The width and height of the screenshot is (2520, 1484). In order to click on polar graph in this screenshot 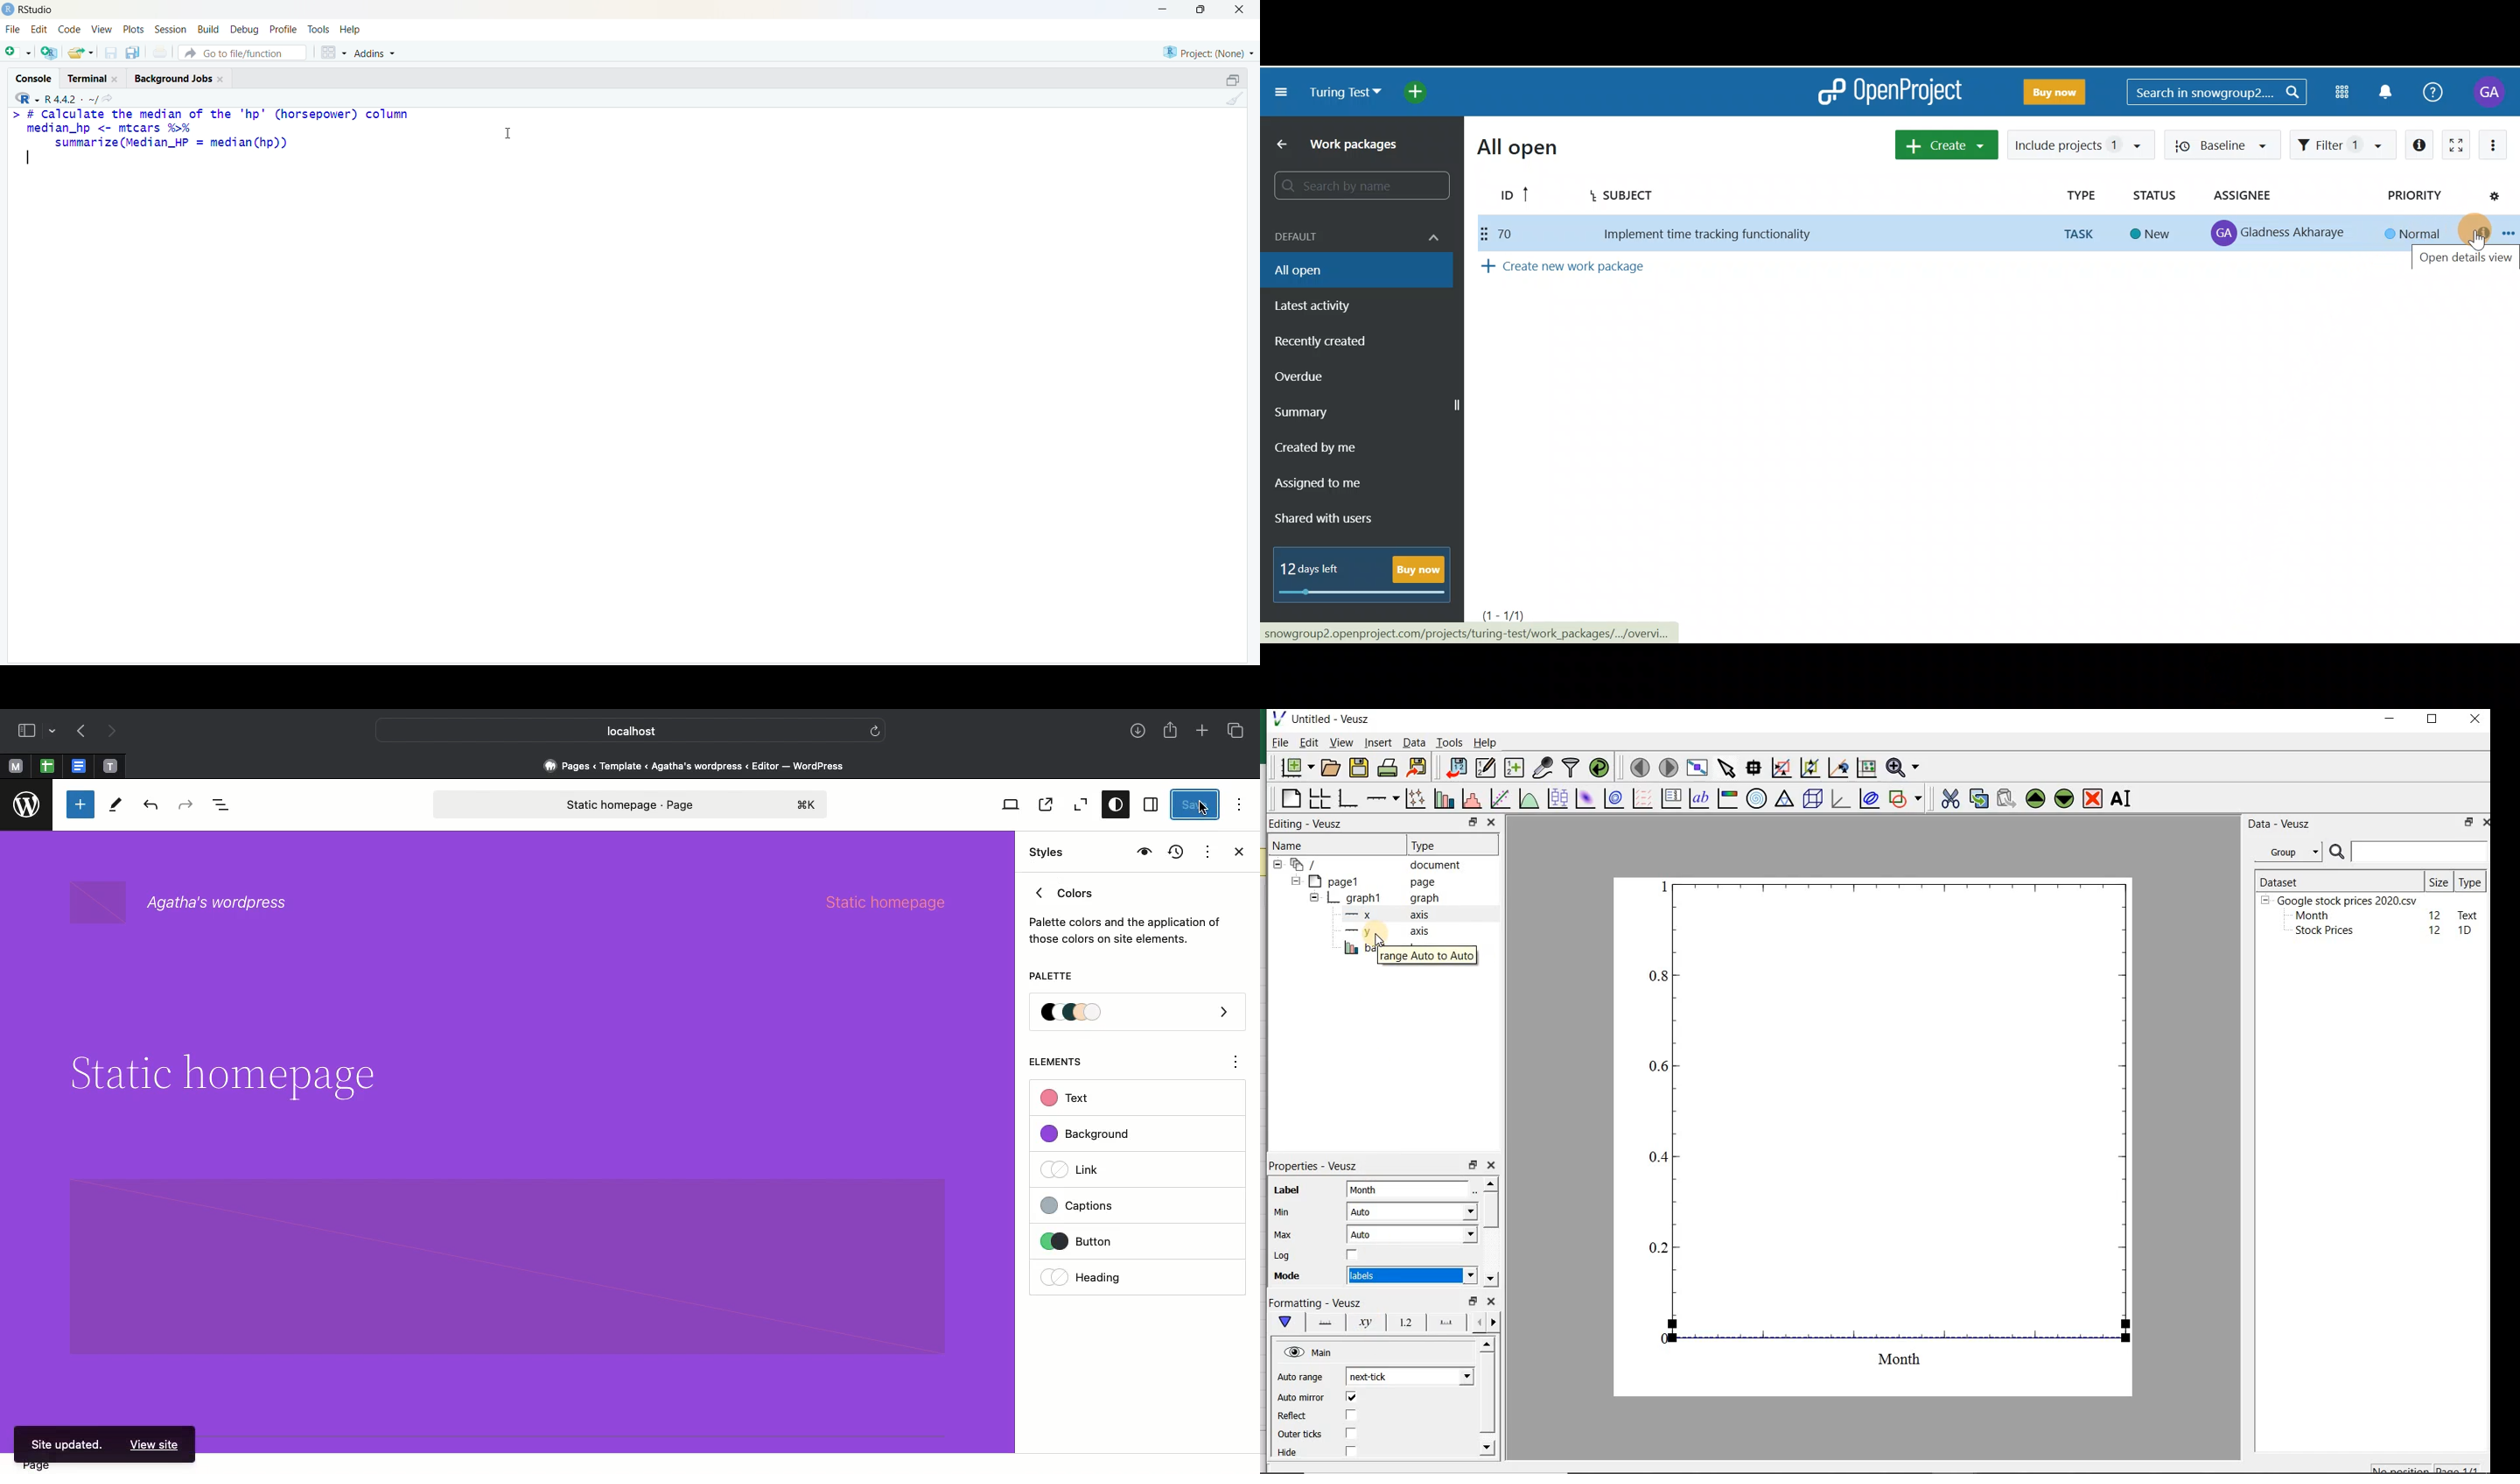, I will do `click(1756, 798)`.